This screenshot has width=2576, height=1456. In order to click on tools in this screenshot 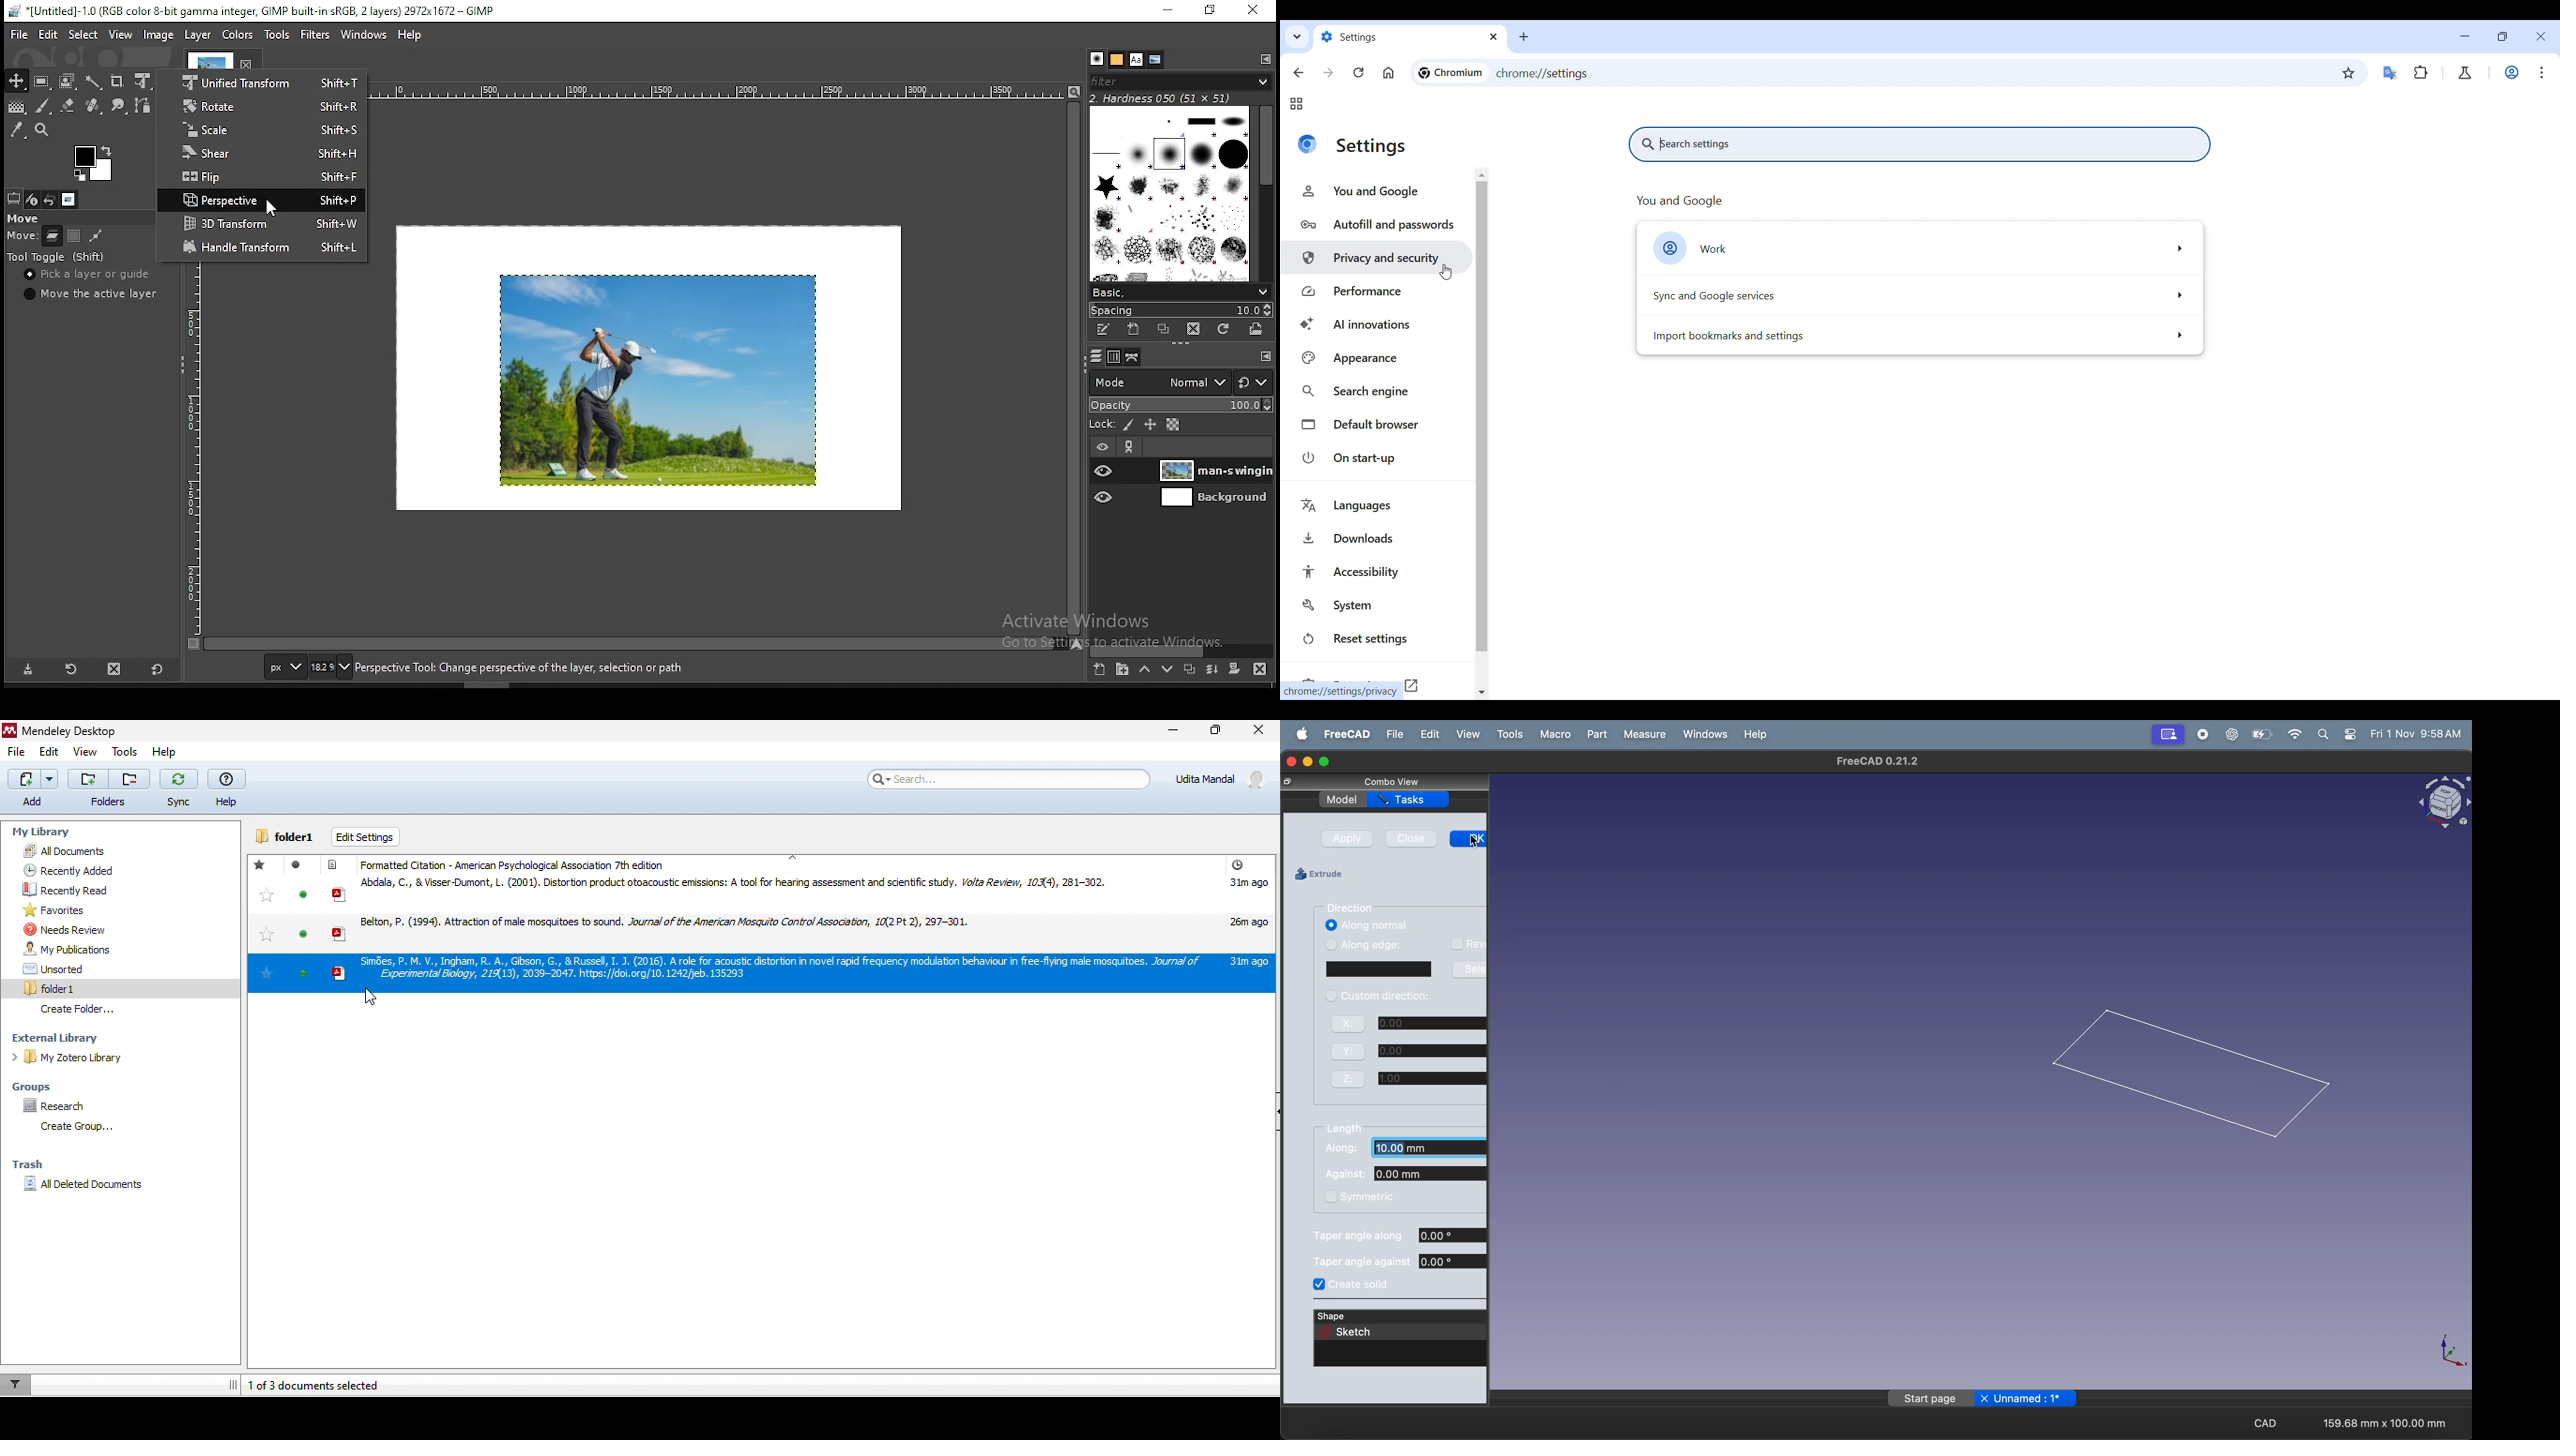, I will do `click(1506, 734)`.